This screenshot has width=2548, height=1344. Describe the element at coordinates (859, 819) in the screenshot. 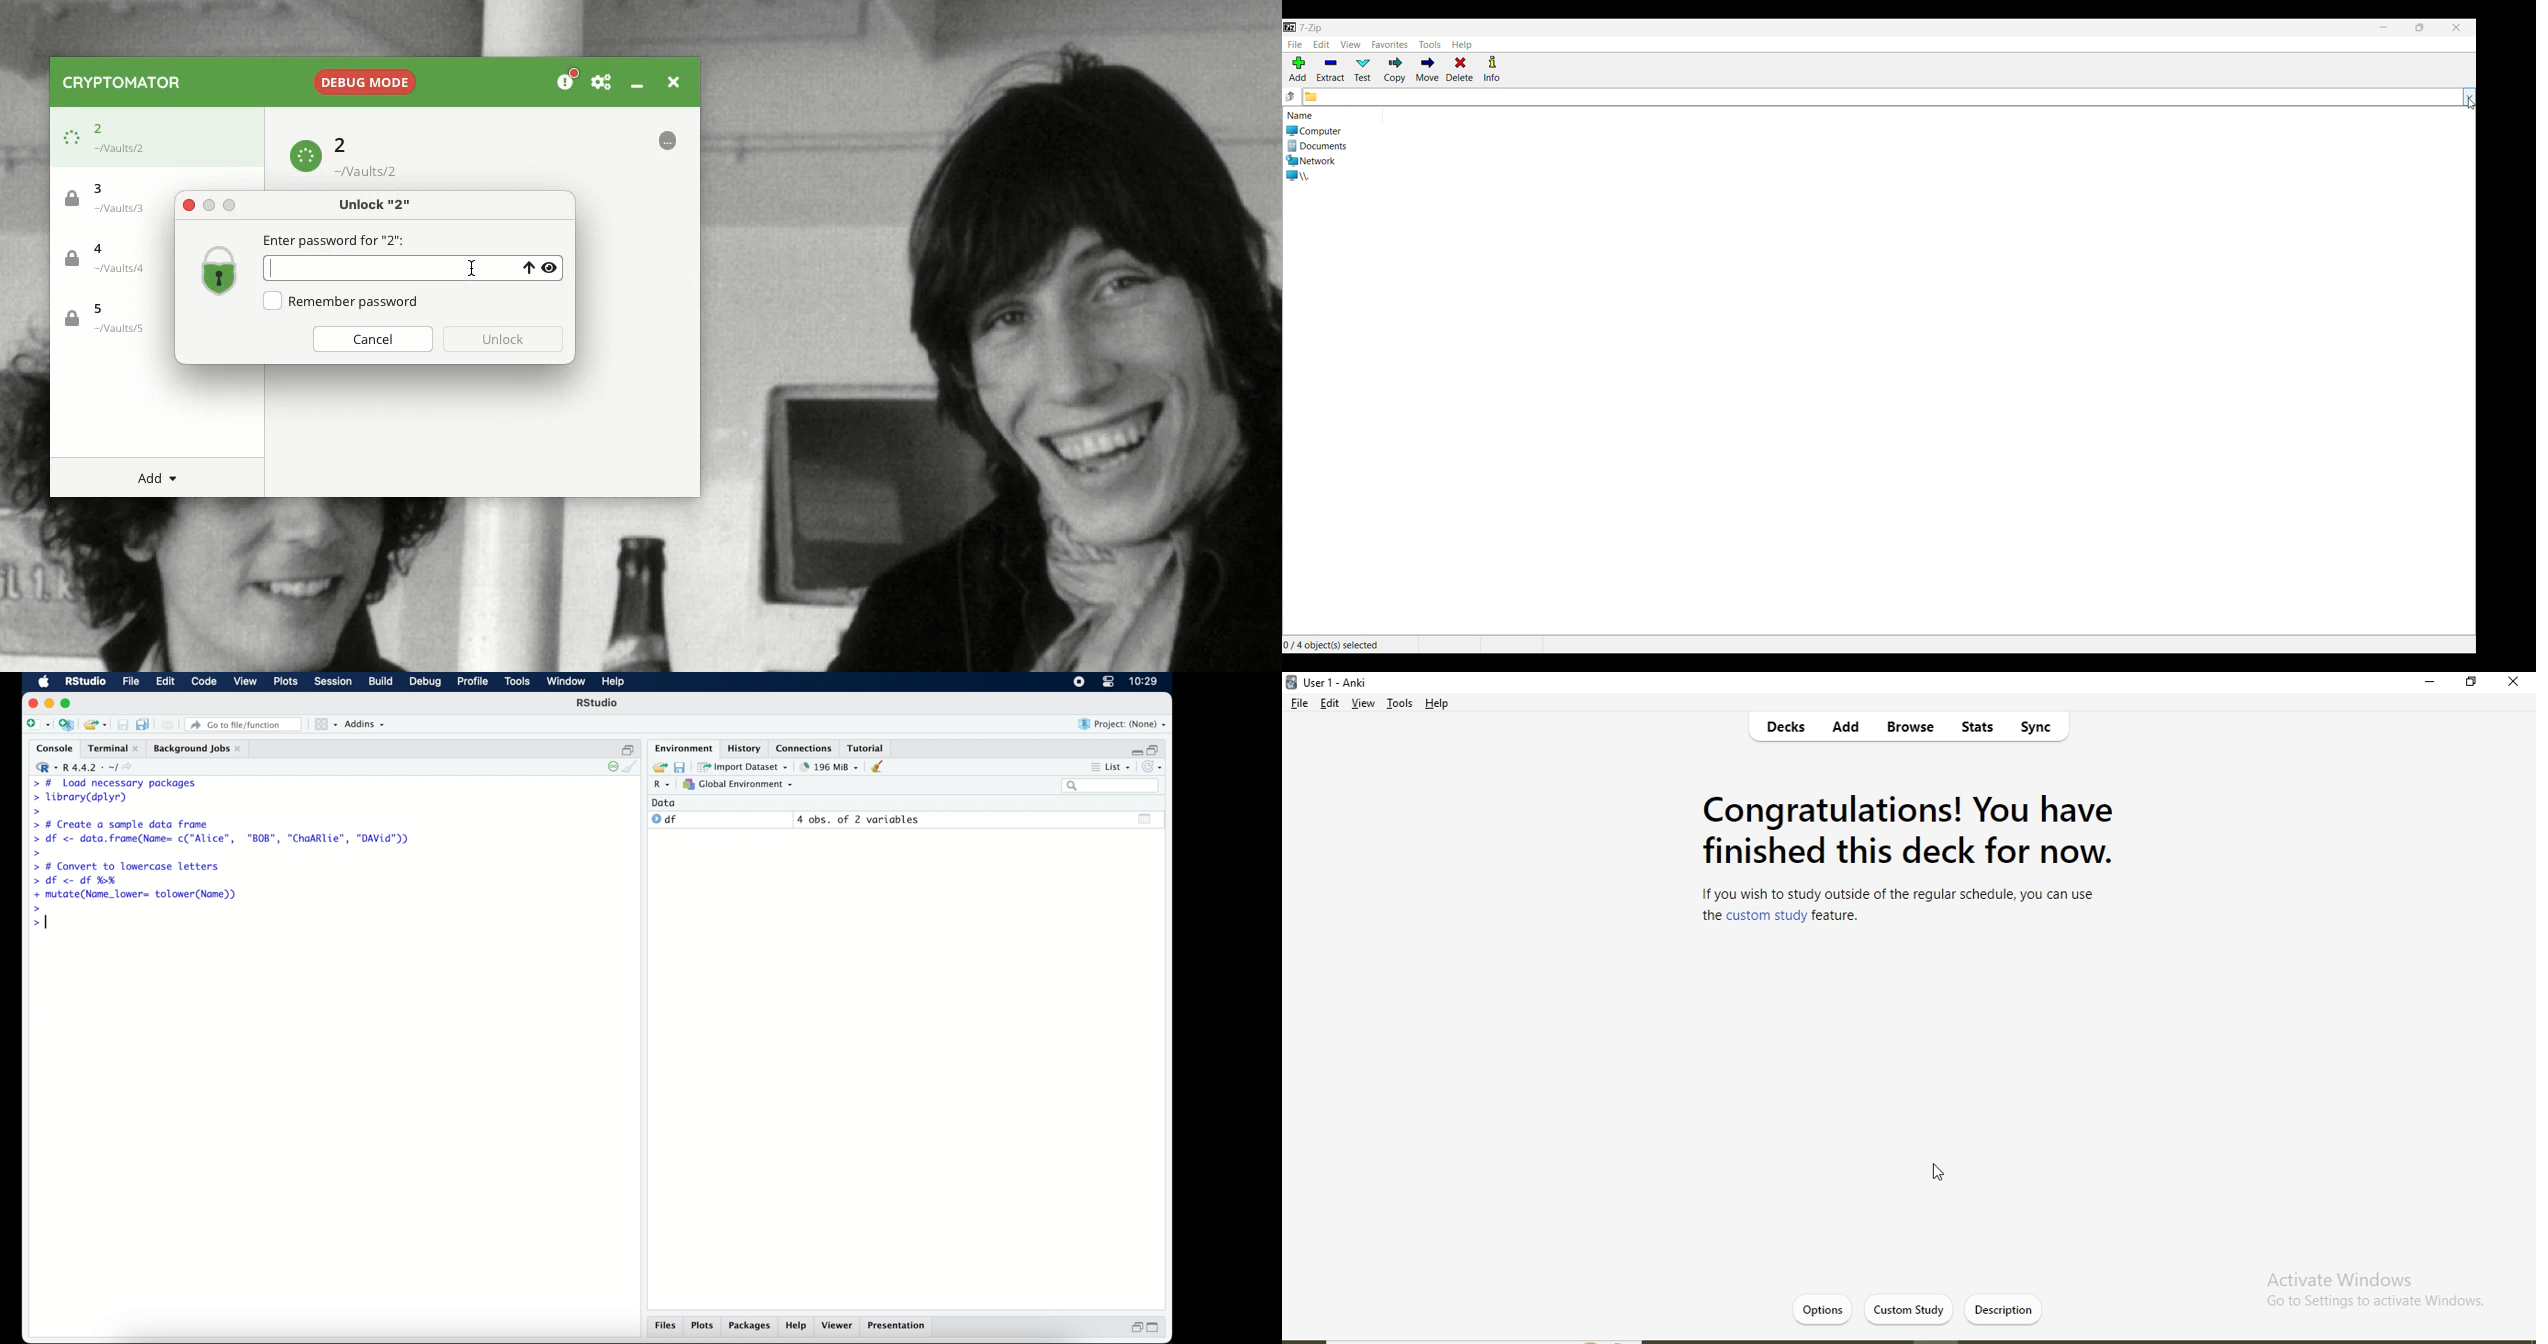

I see `4 obs, of 2 variables` at that location.